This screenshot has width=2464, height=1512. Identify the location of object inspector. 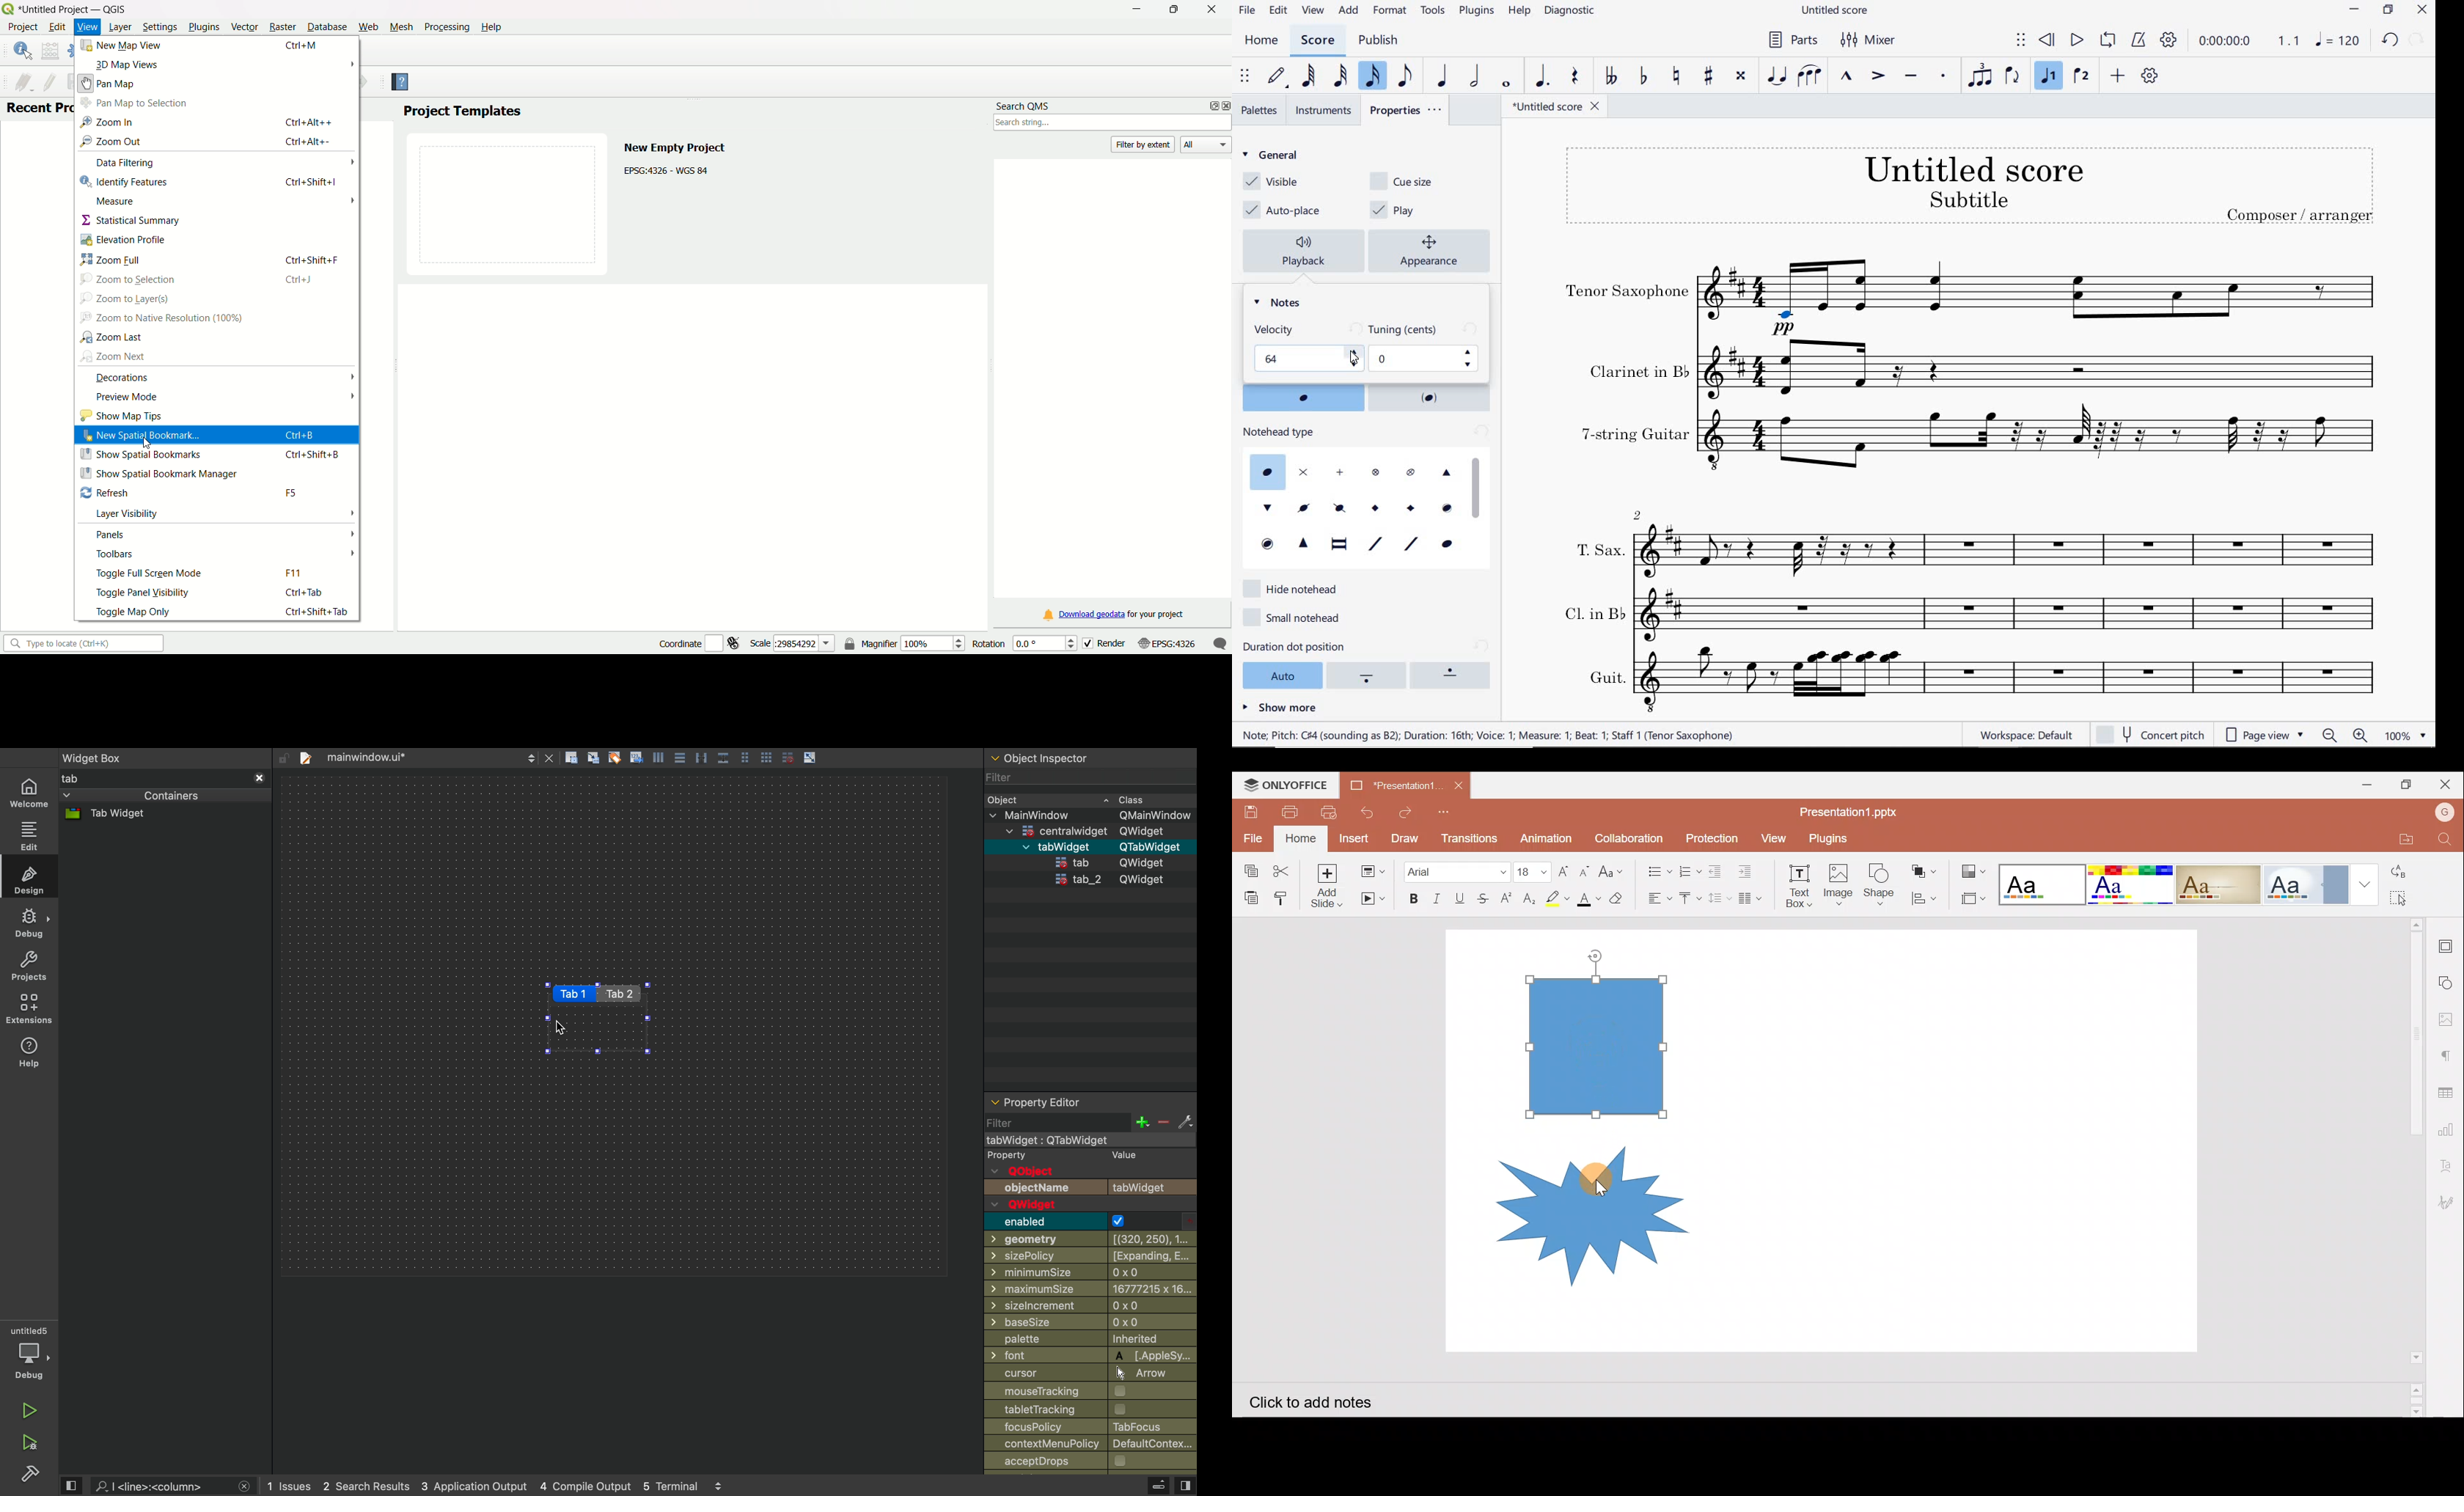
(1087, 757).